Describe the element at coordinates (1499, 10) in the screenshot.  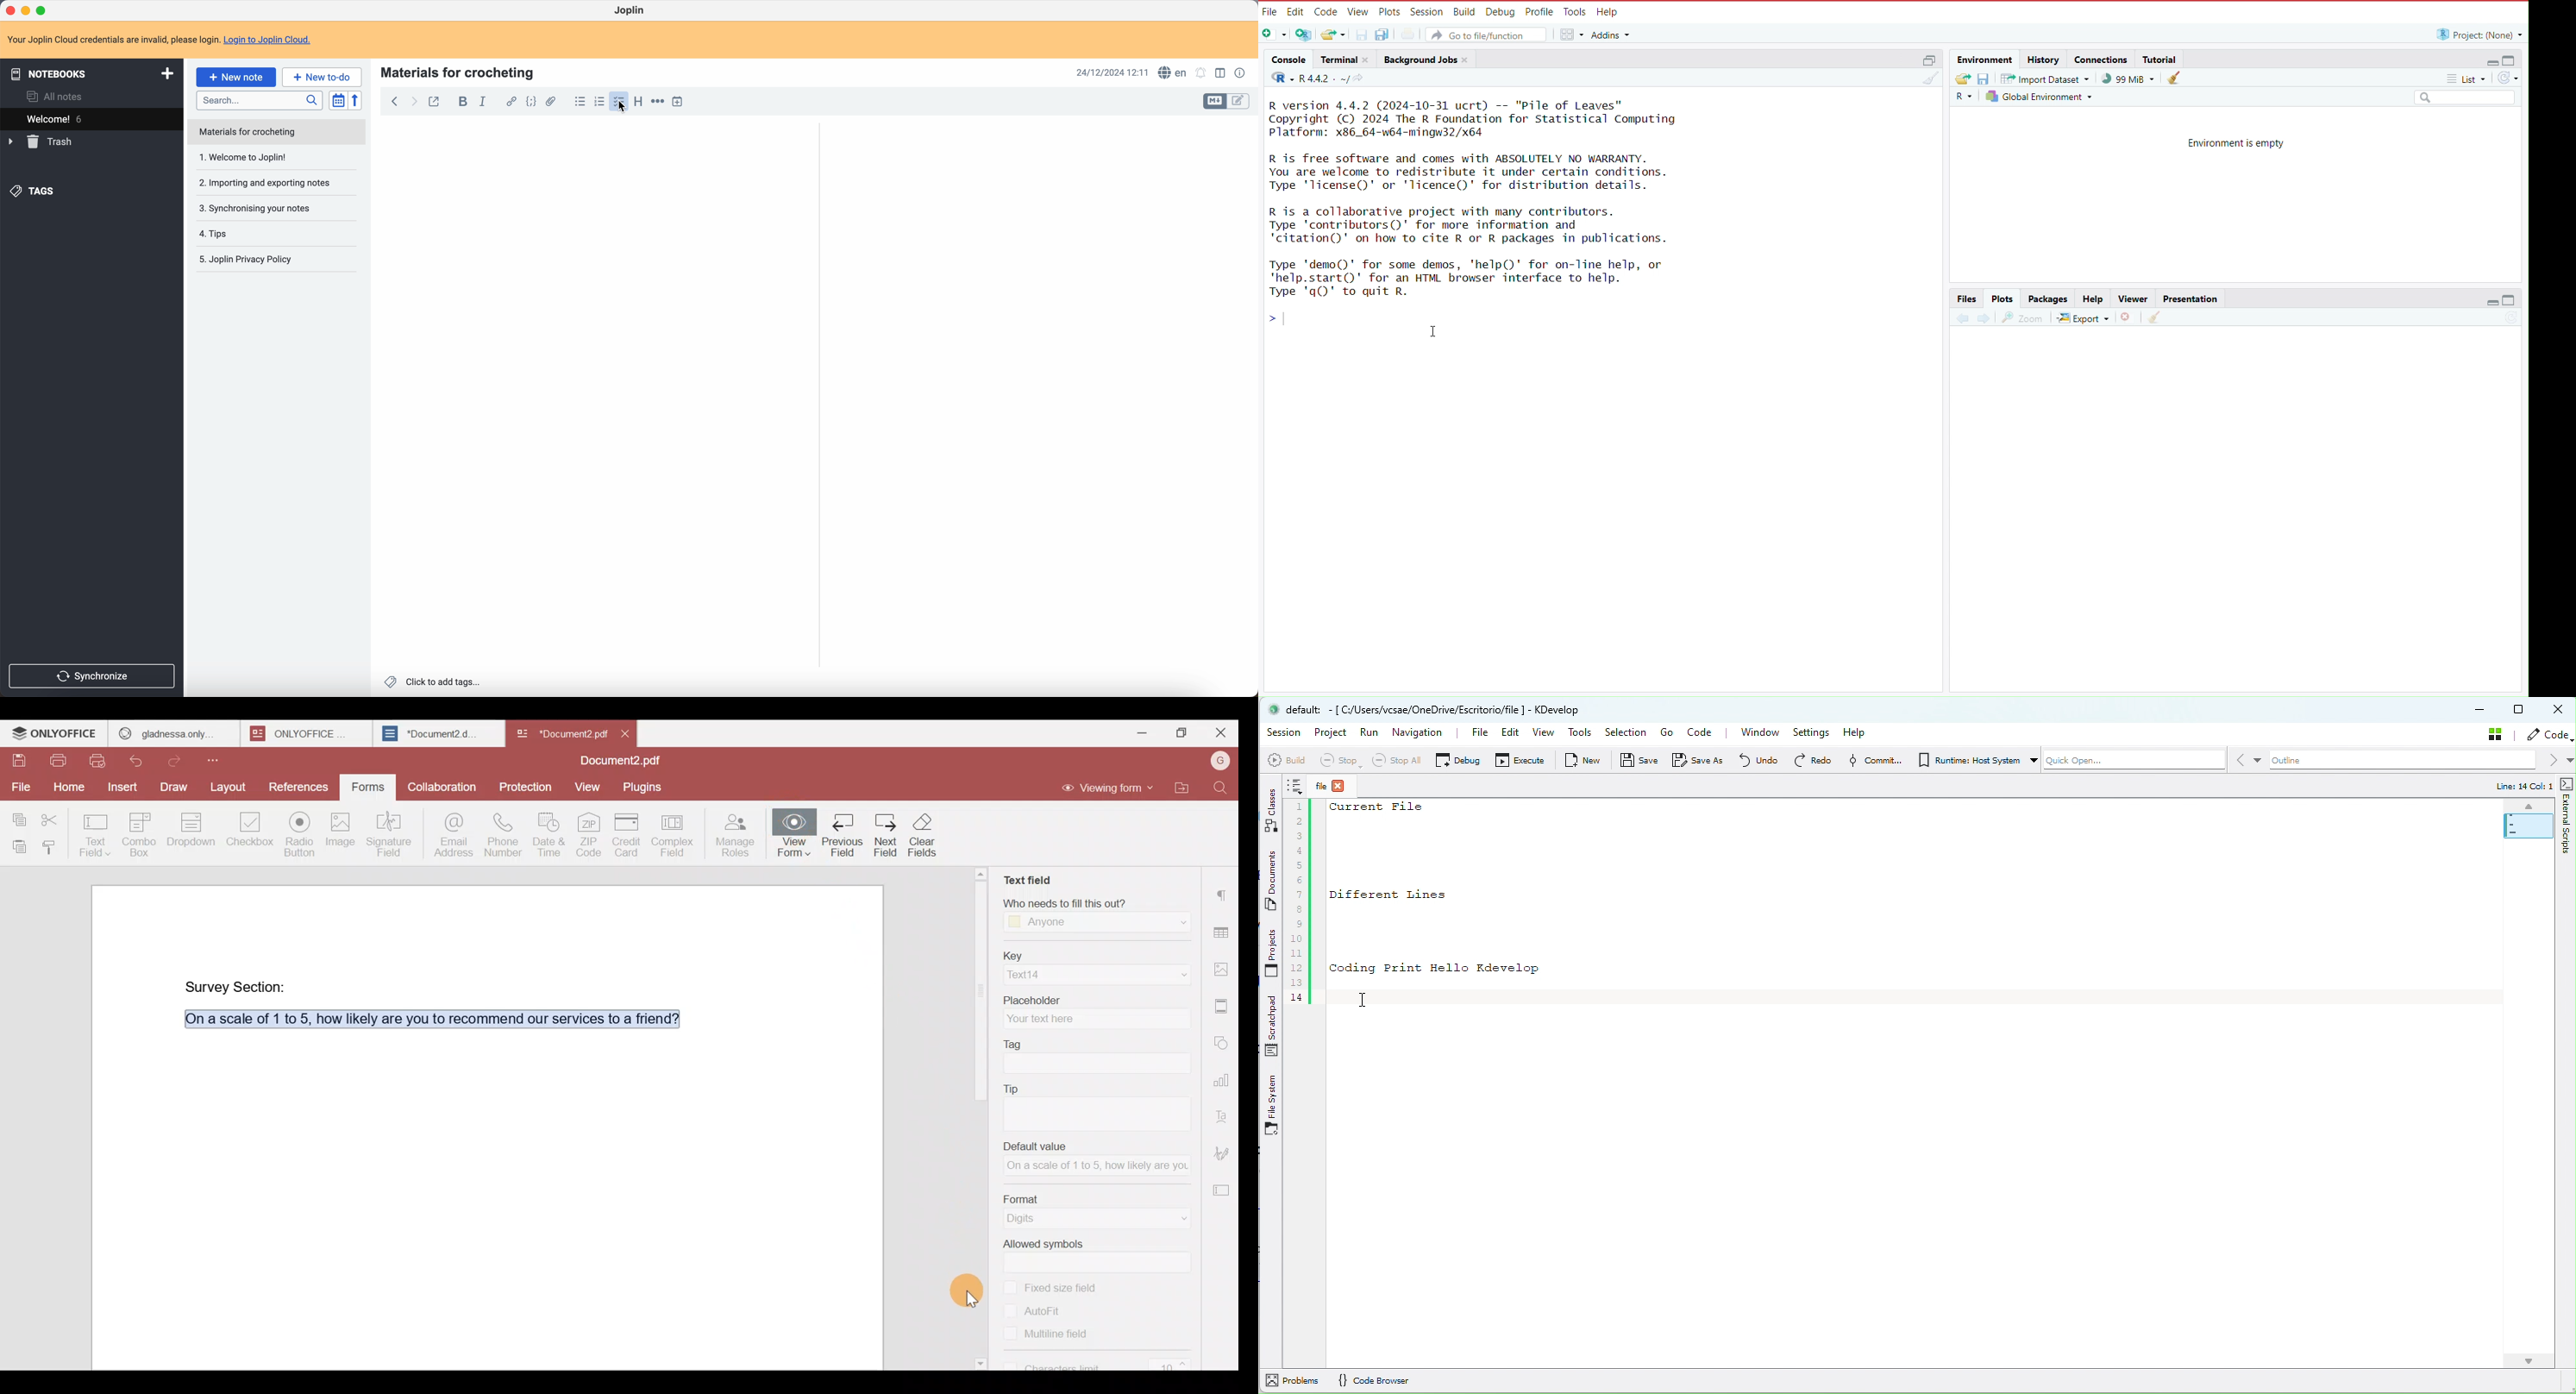
I see `debug` at that location.